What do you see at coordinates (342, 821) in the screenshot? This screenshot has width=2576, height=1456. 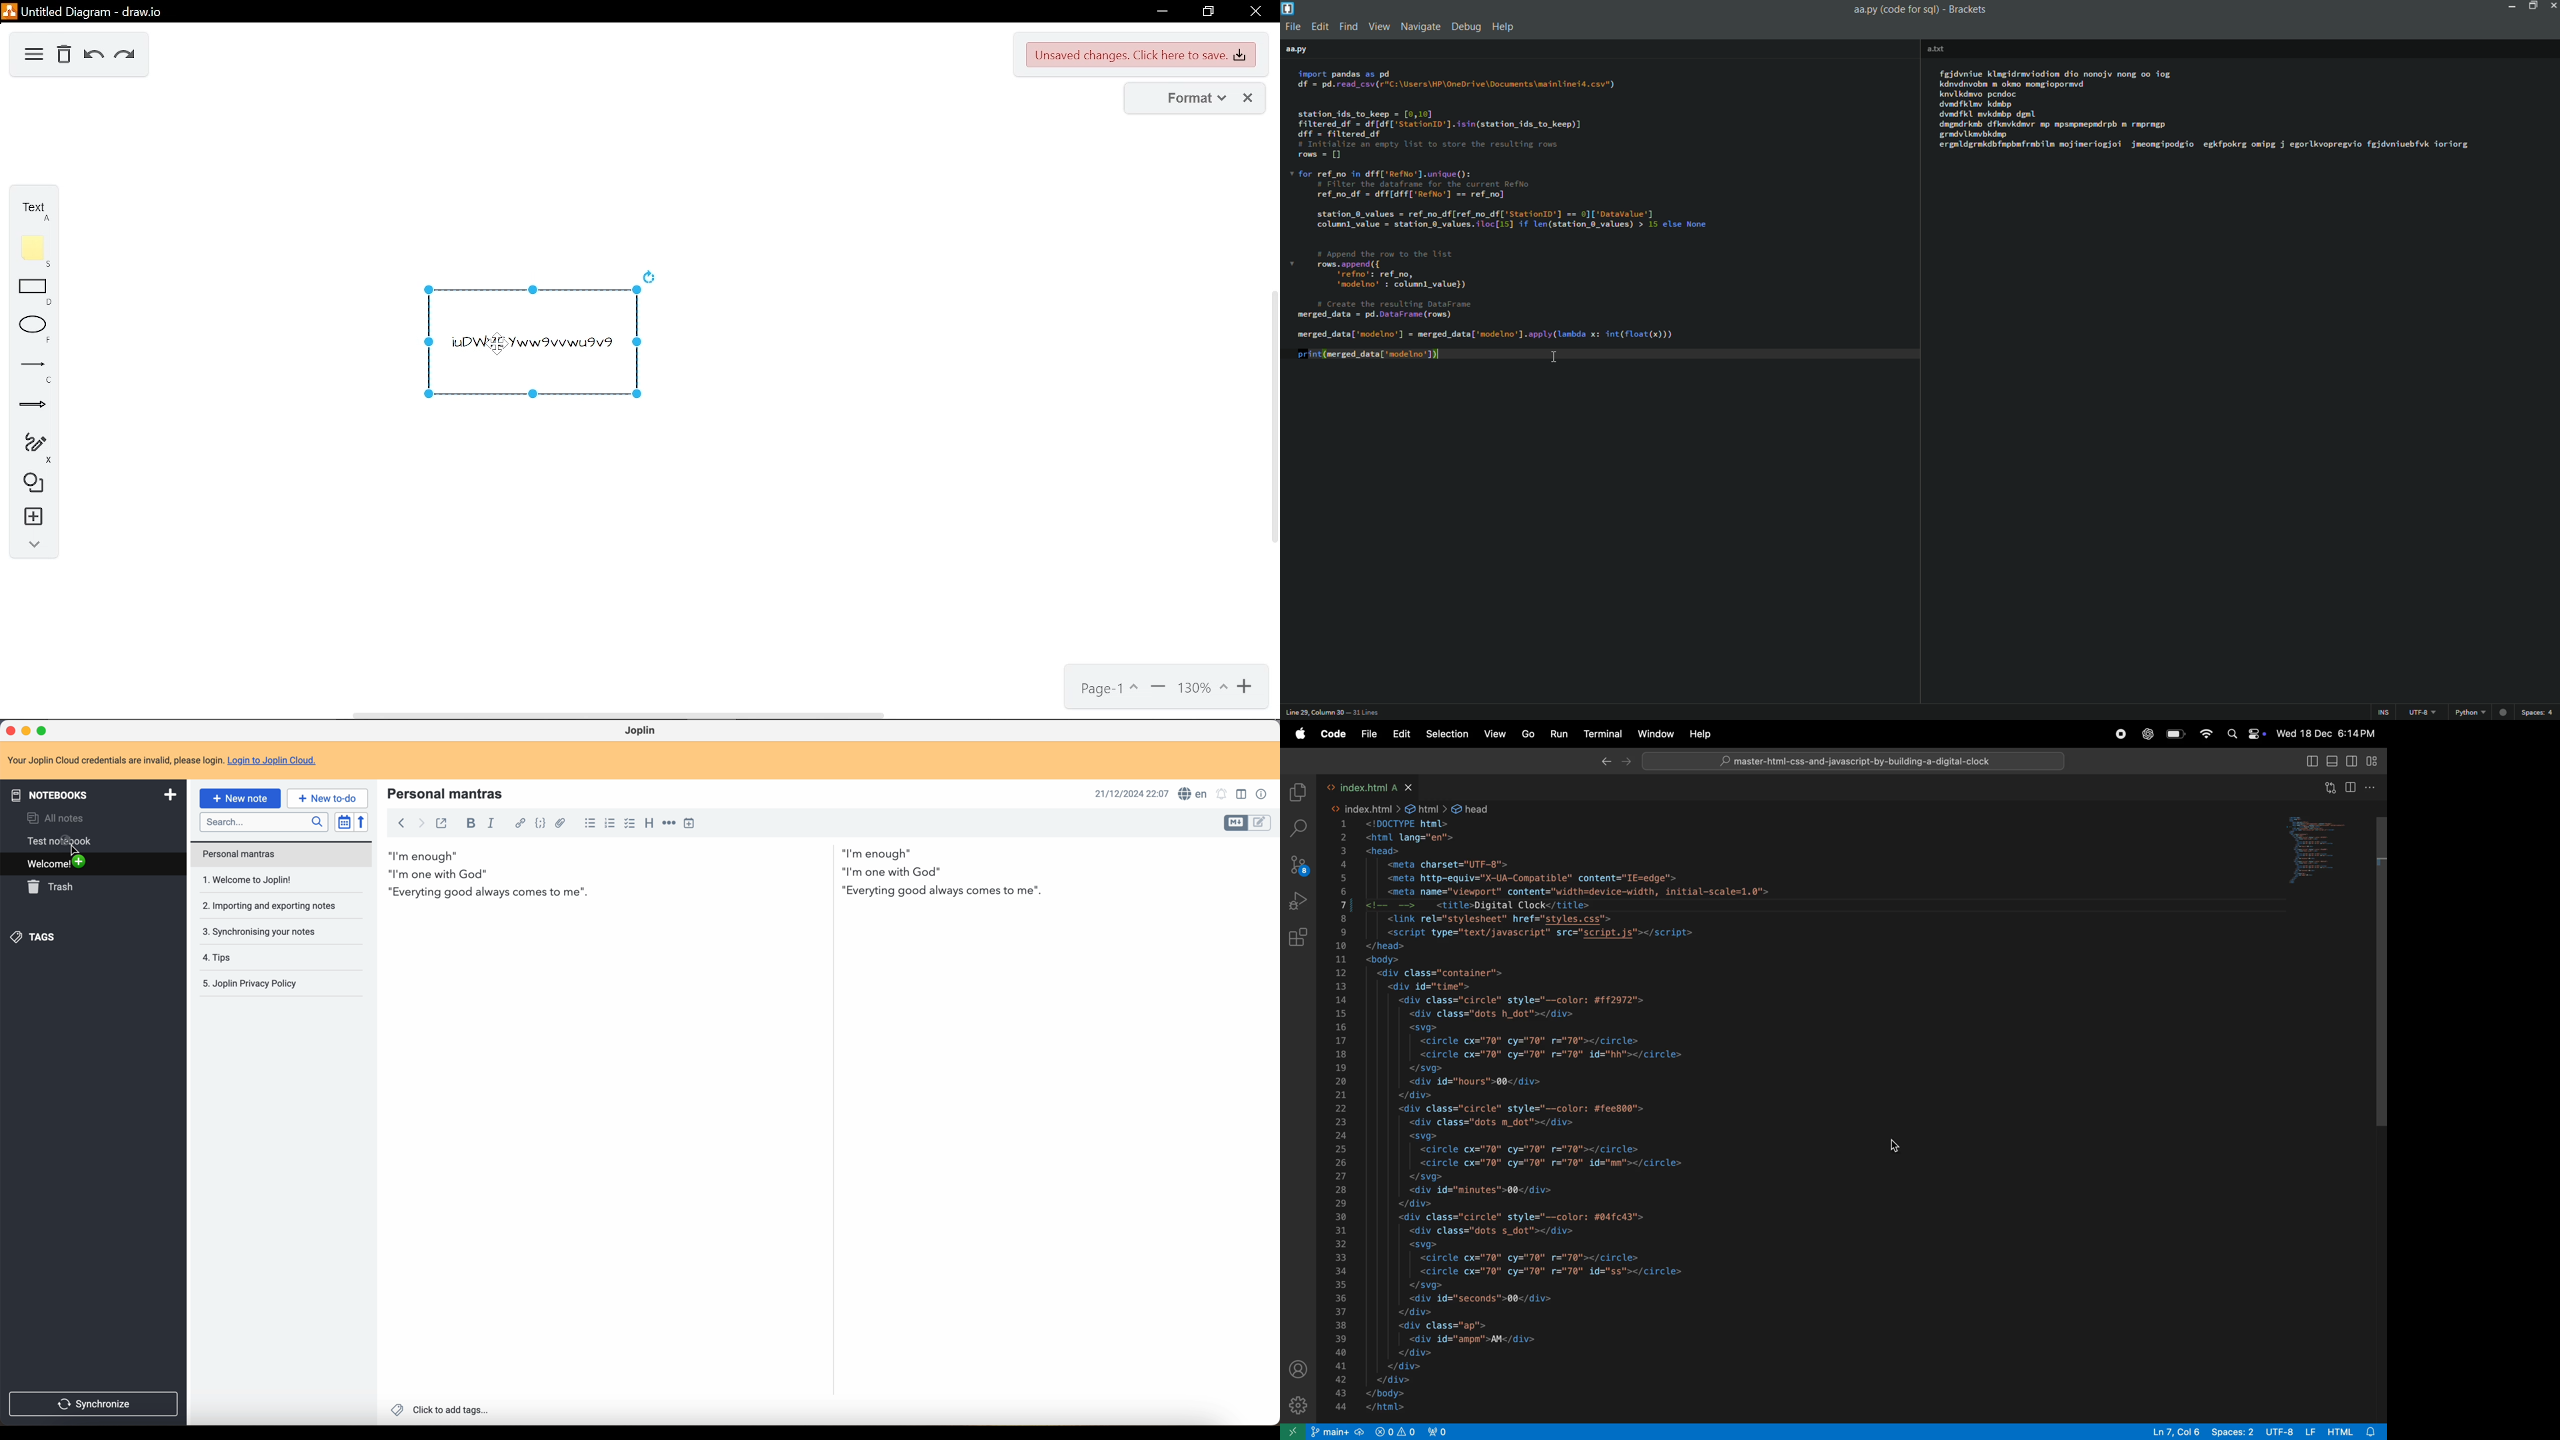 I see `toggle sort order field` at bounding box center [342, 821].